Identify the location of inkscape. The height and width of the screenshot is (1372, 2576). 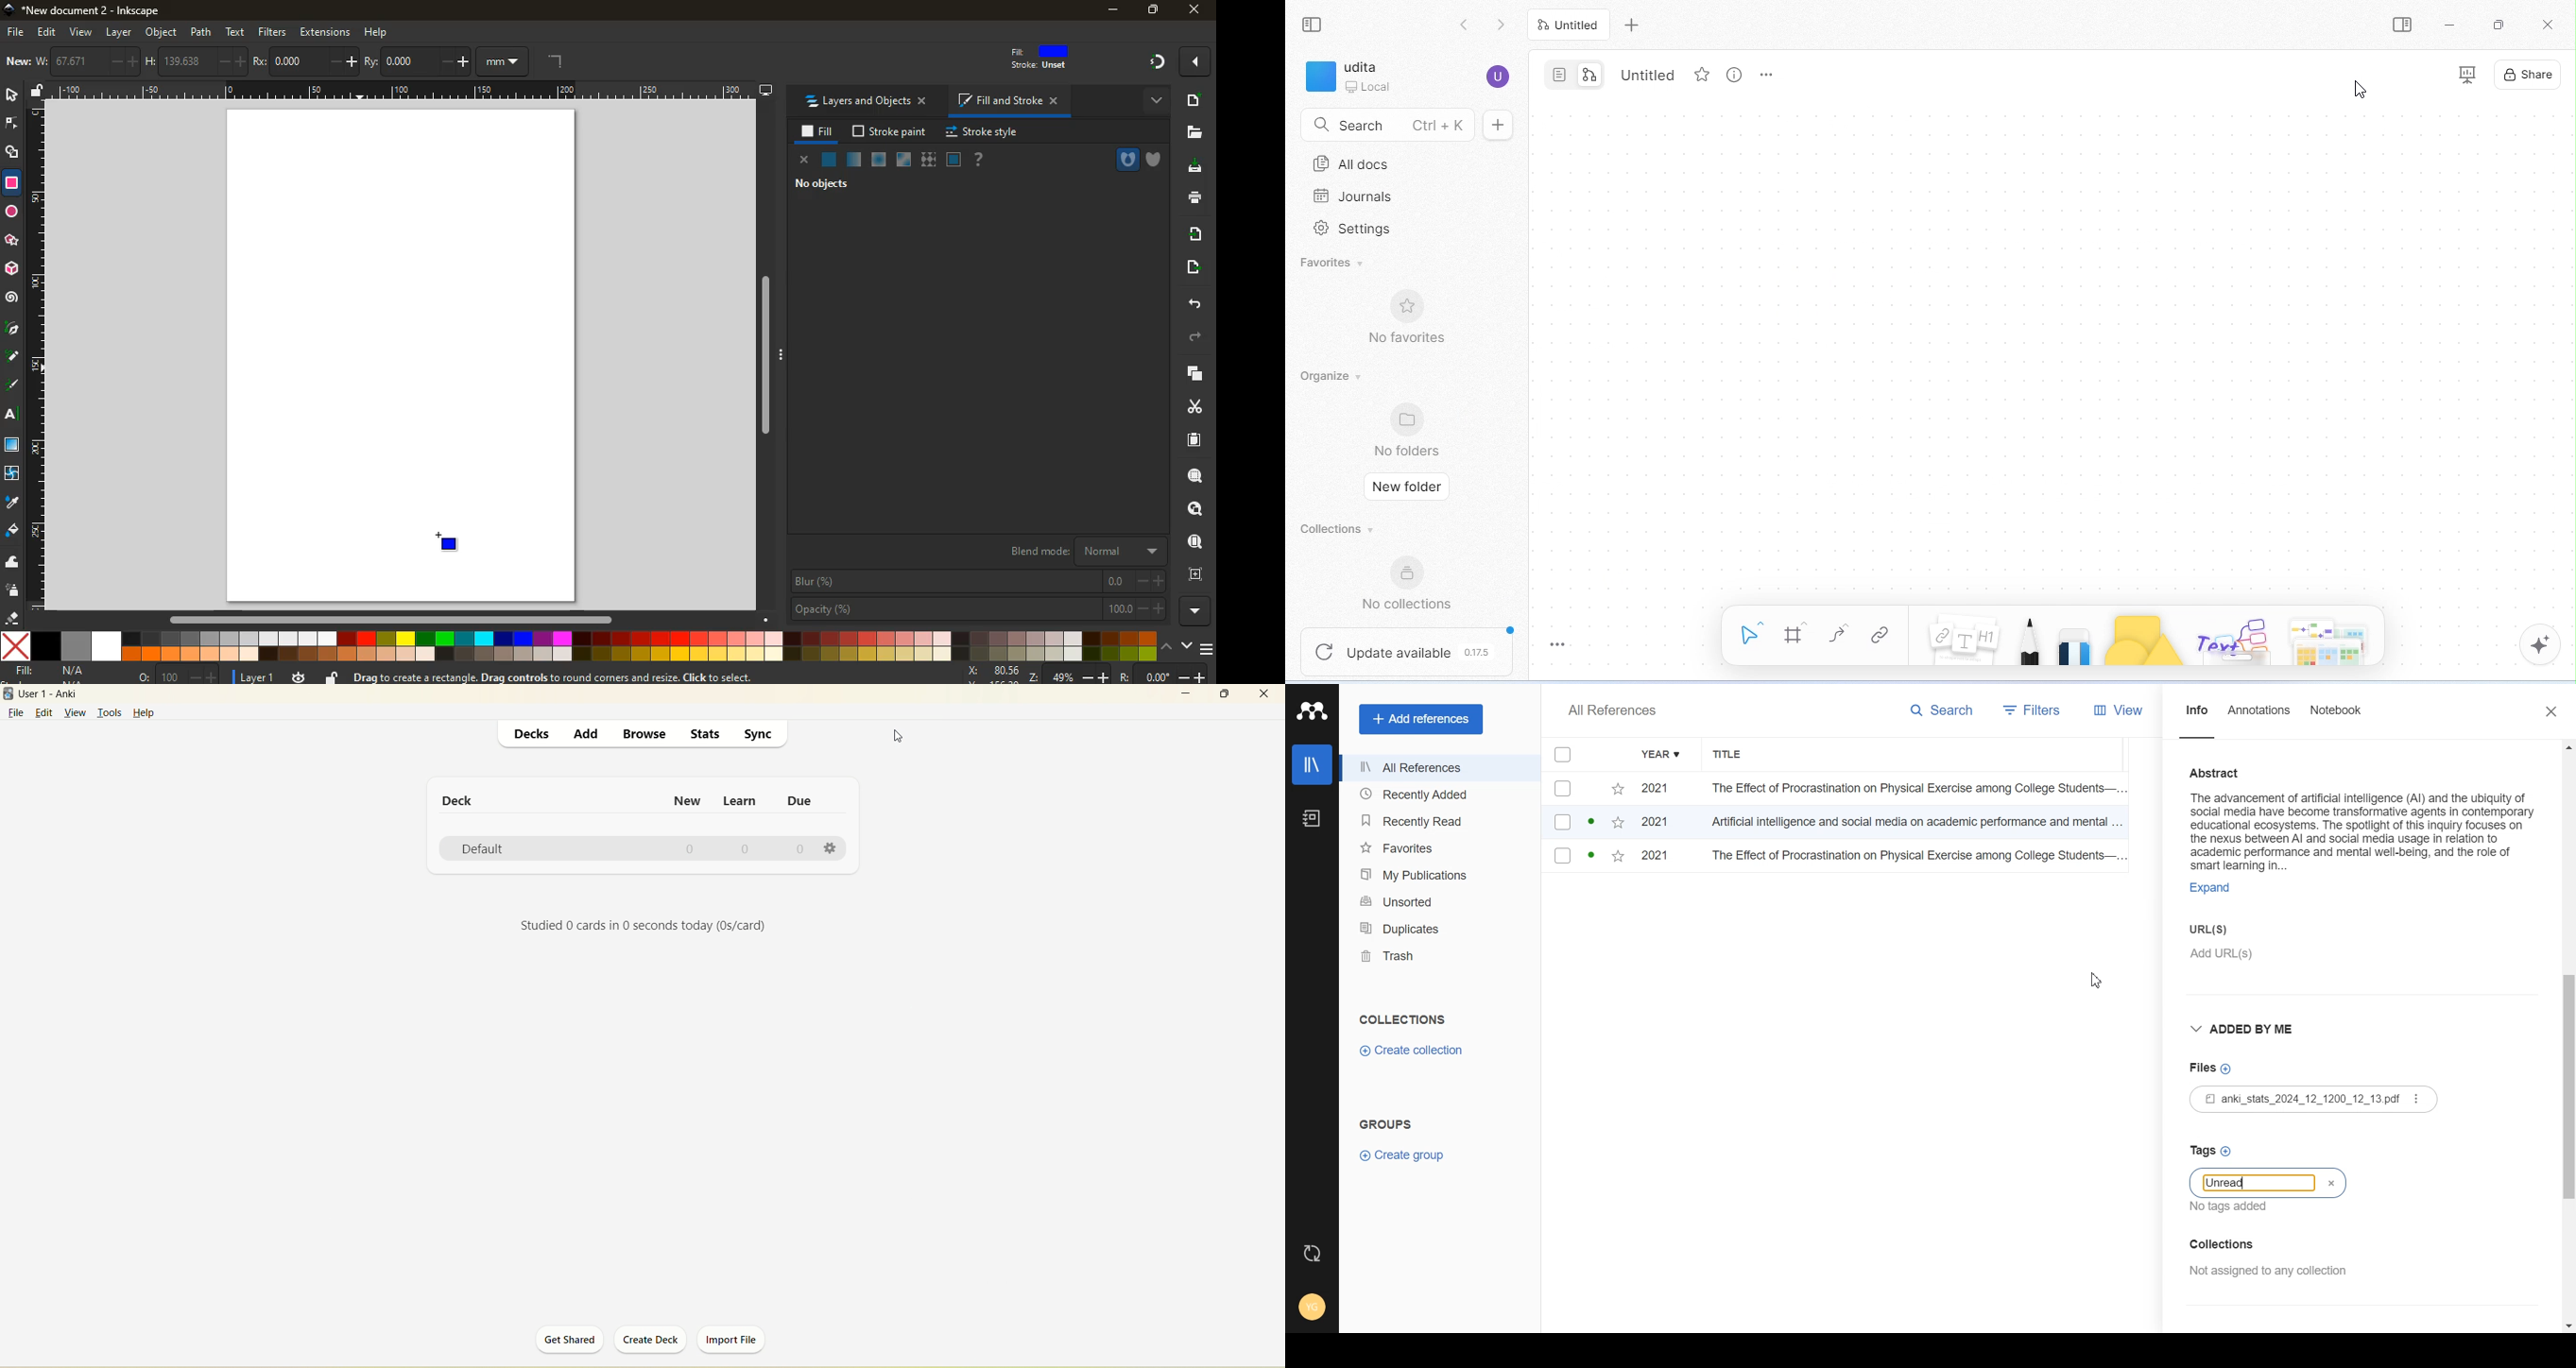
(86, 9).